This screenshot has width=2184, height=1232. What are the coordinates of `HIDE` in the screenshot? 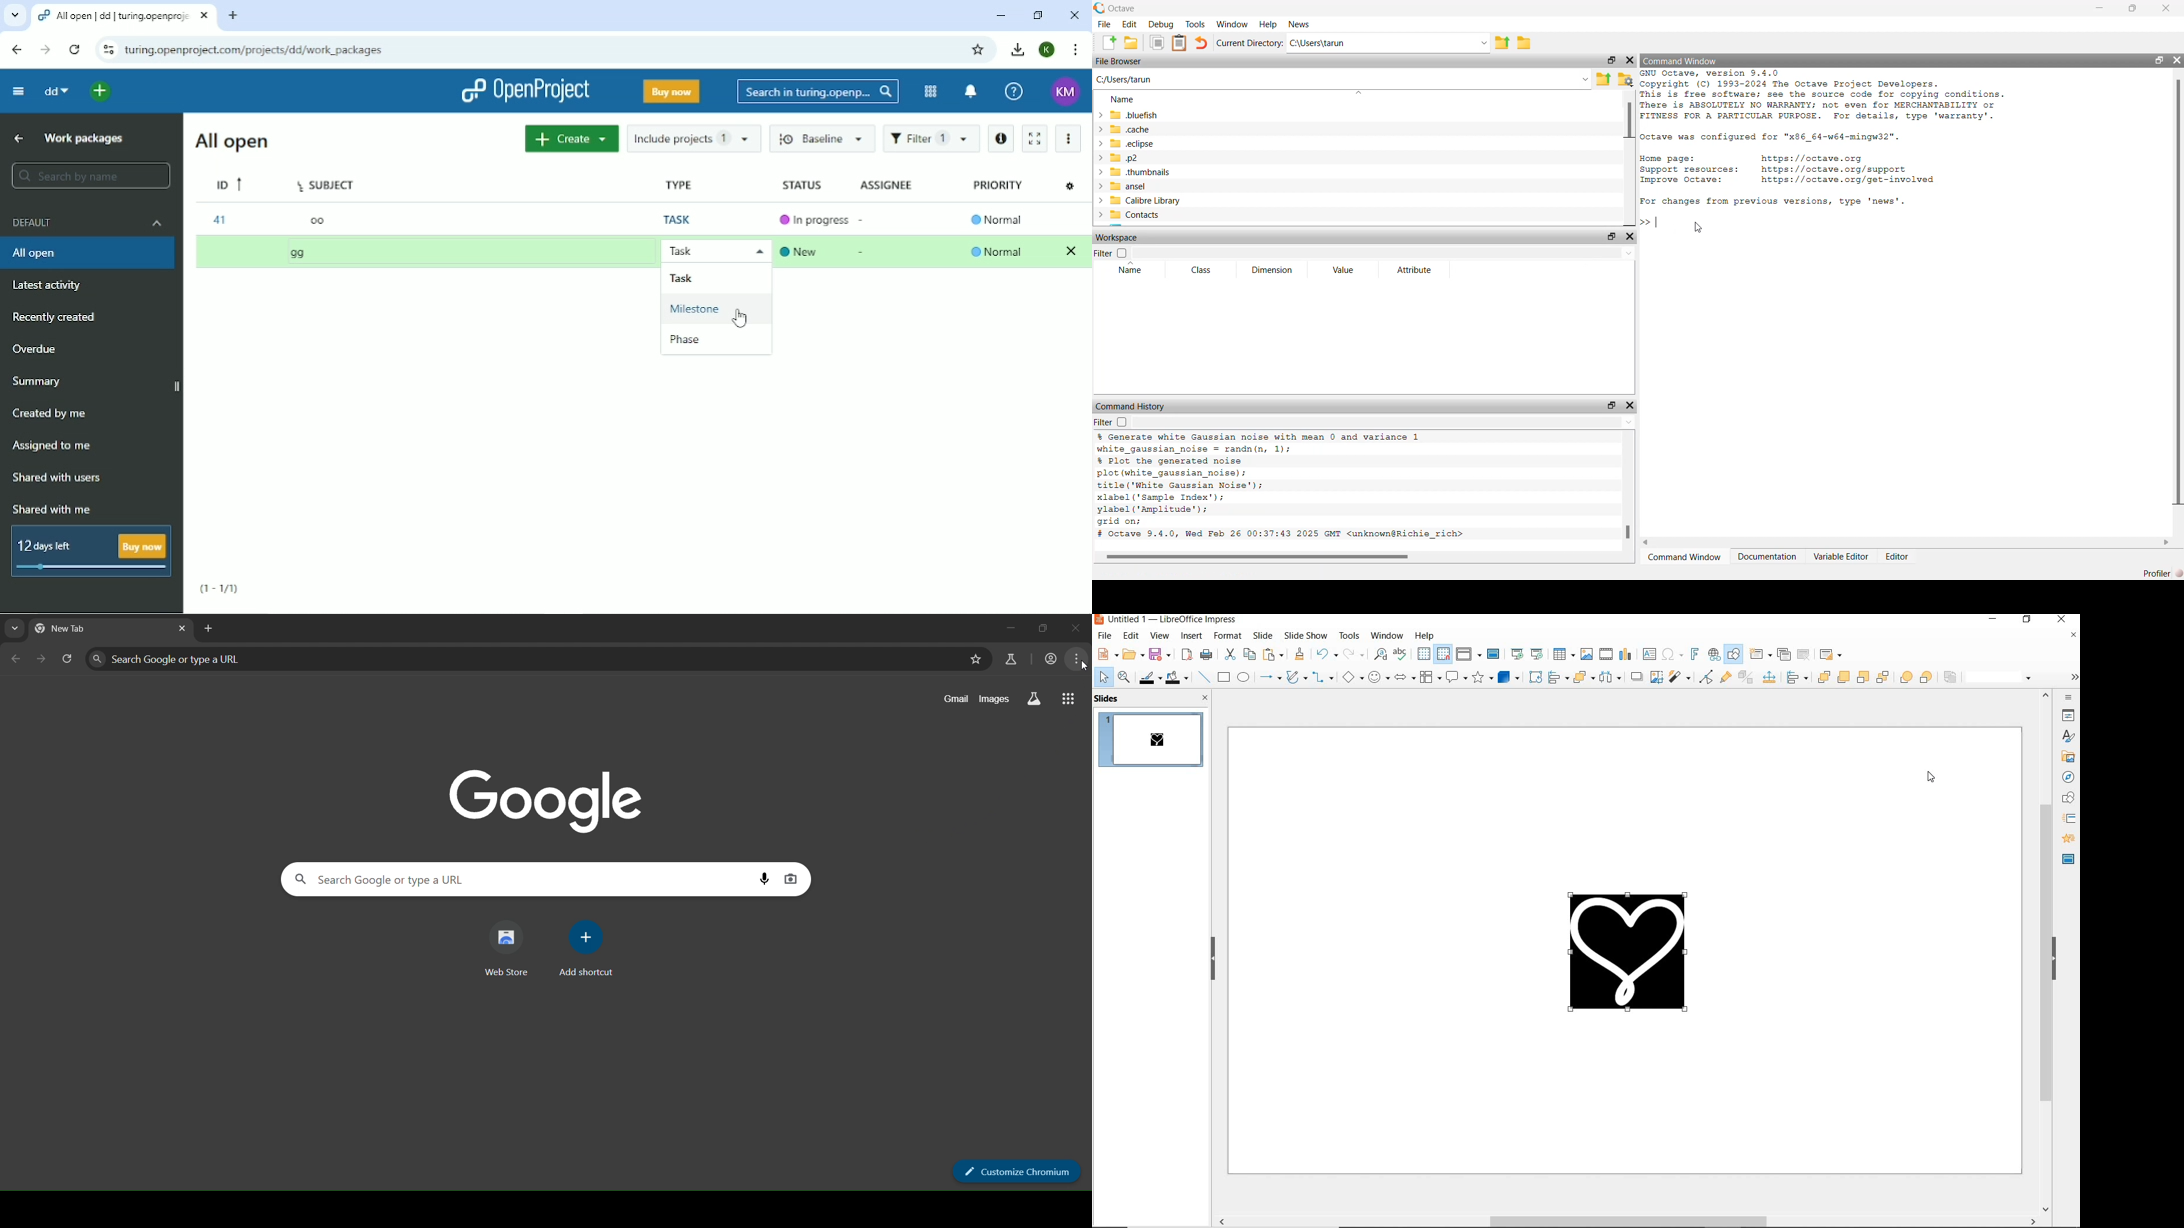 It's located at (2055, 960).